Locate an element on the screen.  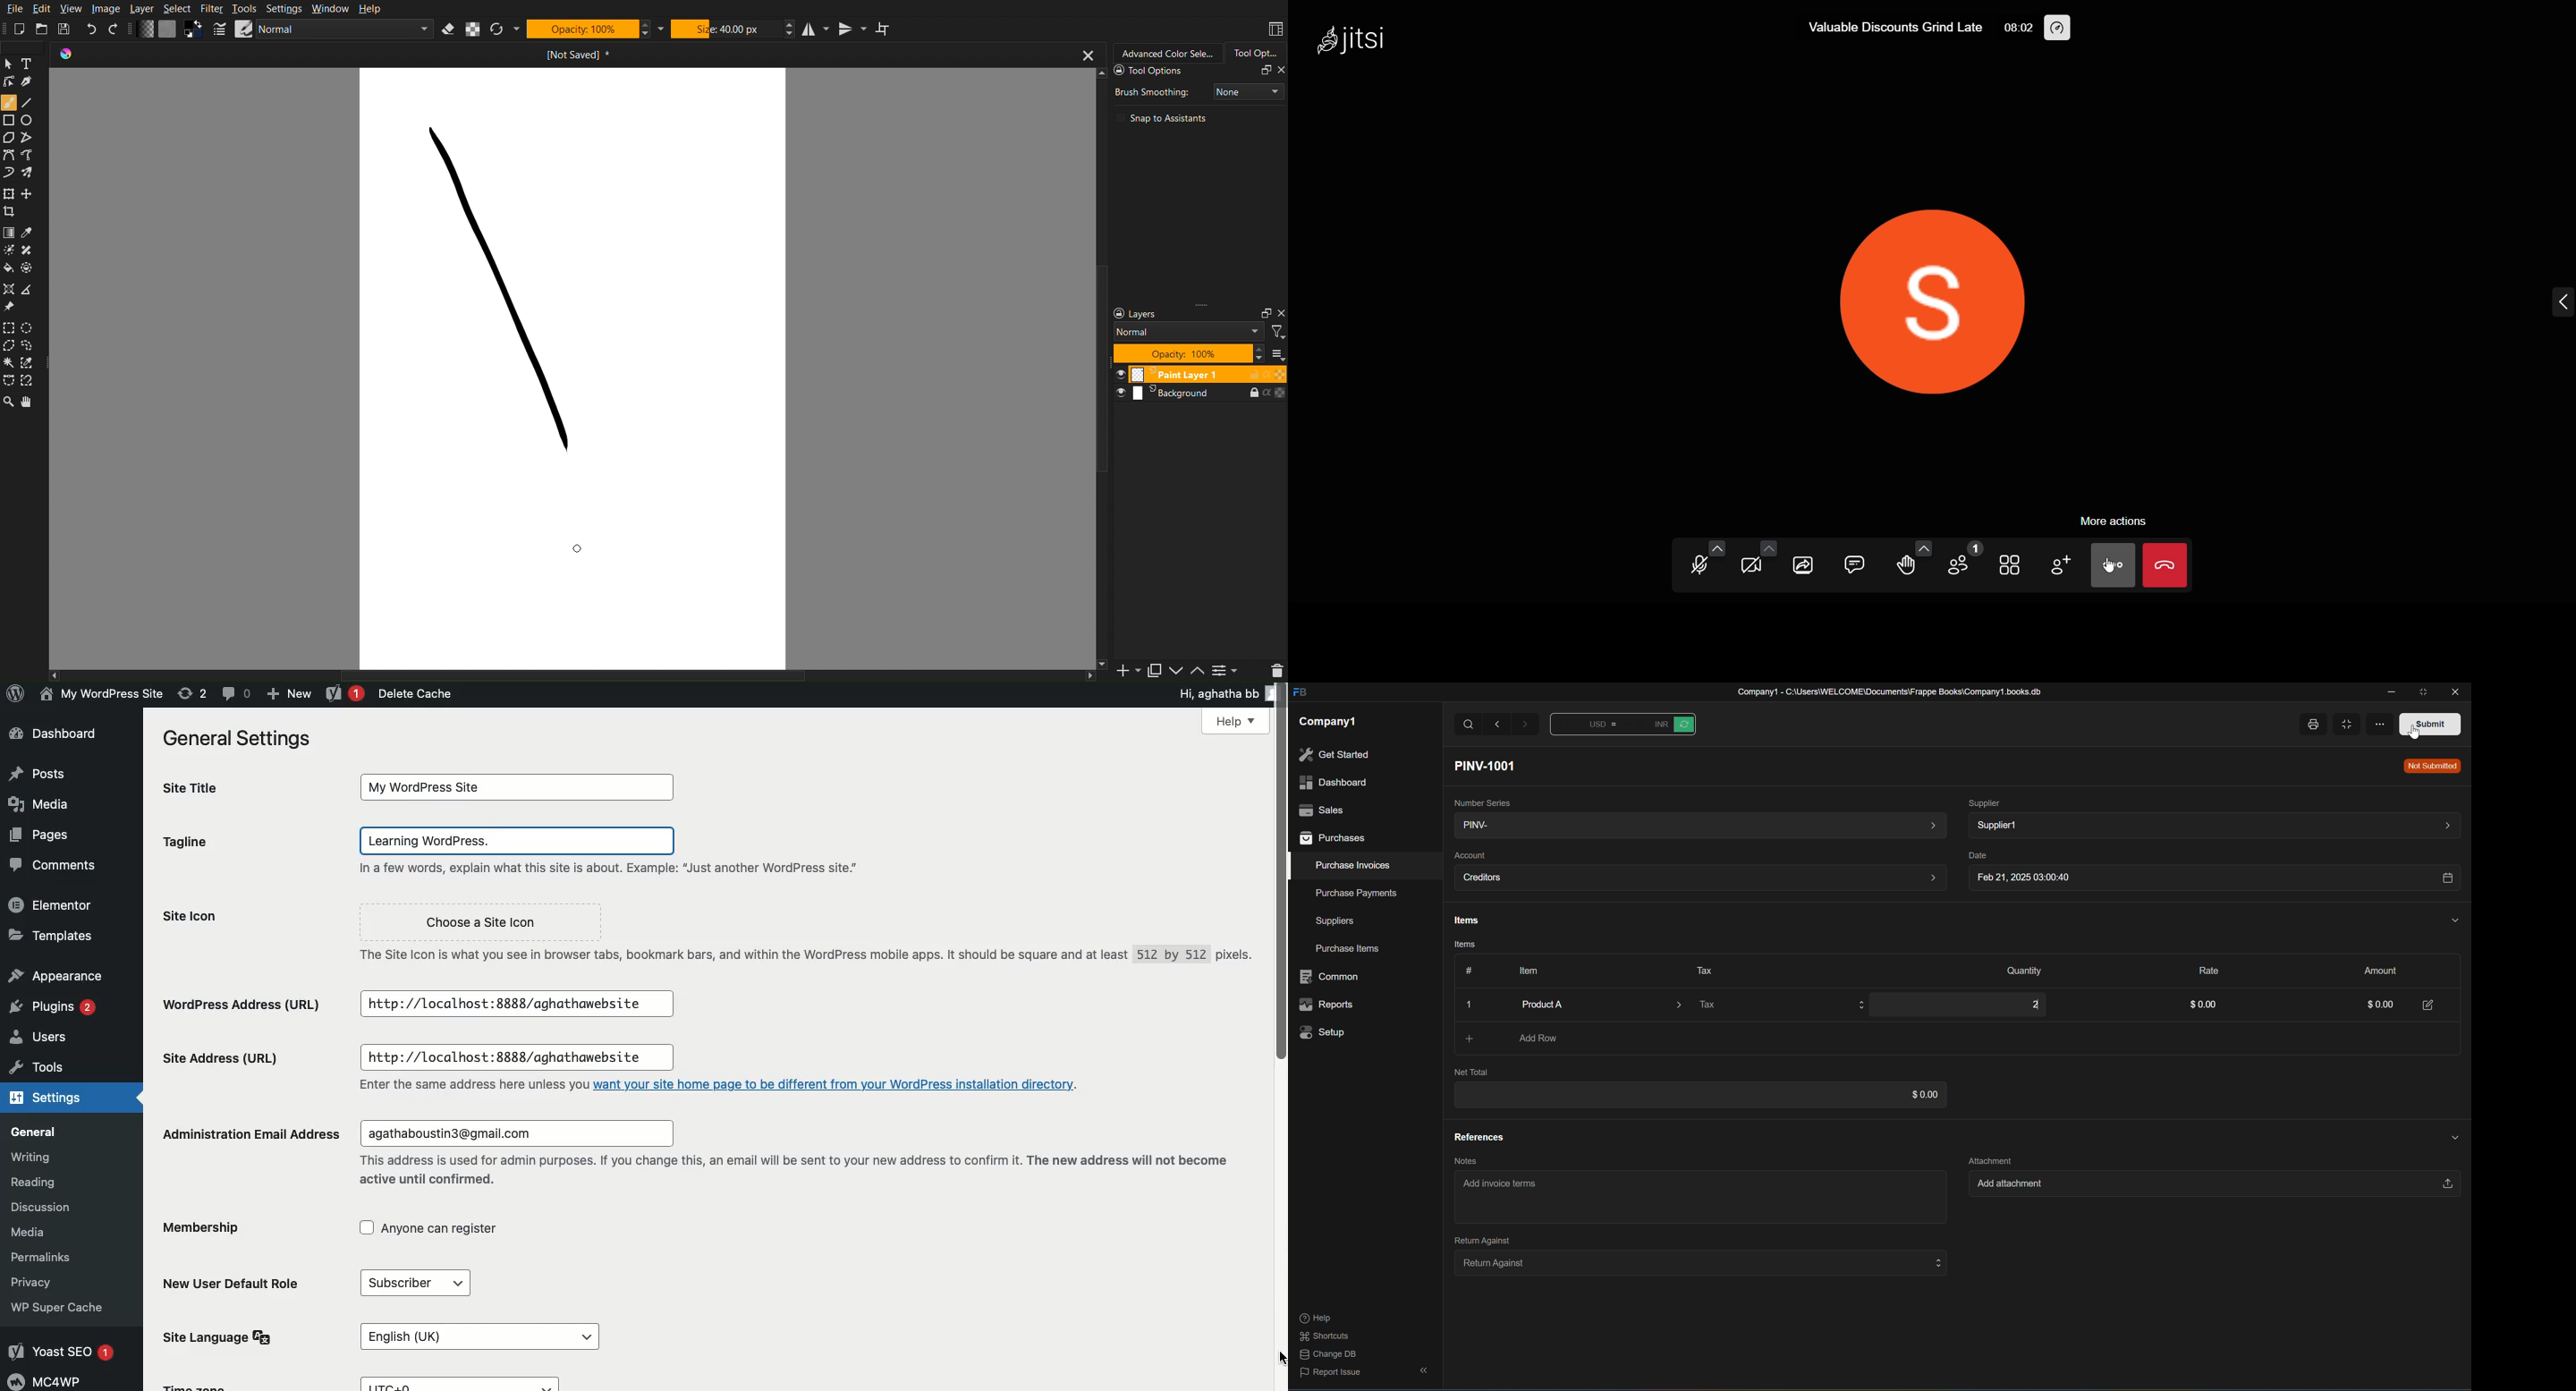
help is located at coordinates (1315, 1319).